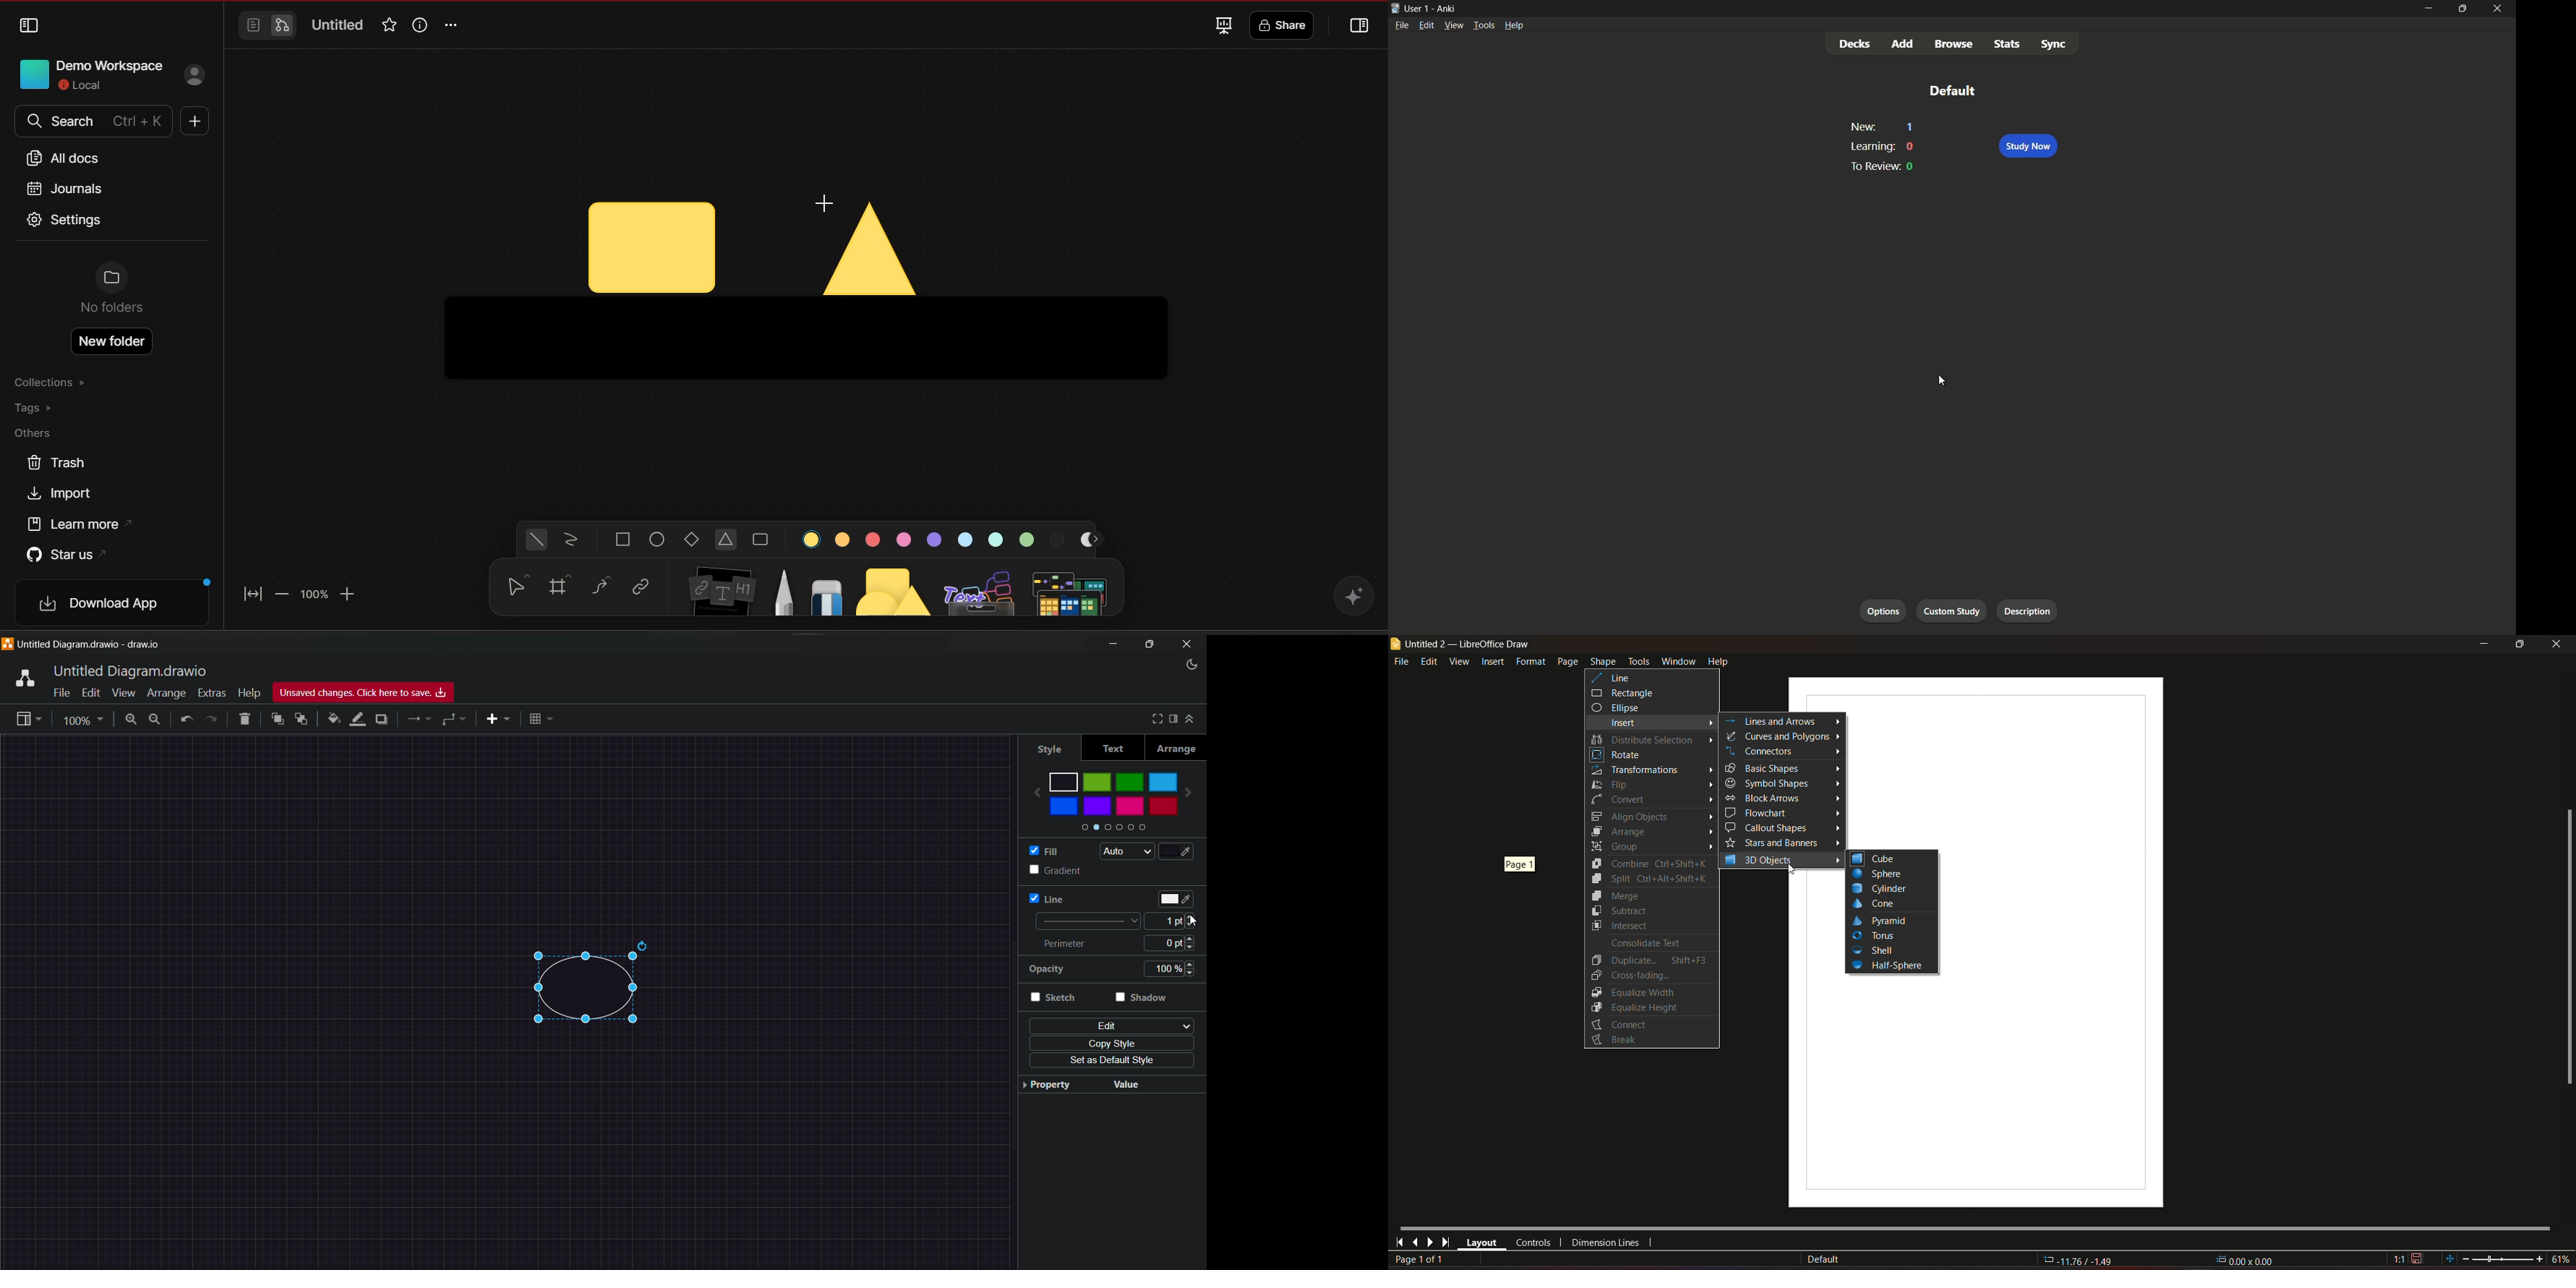 This screenshot has width=2576, height=1288. I want to click on minimize, so click(2482, 644).